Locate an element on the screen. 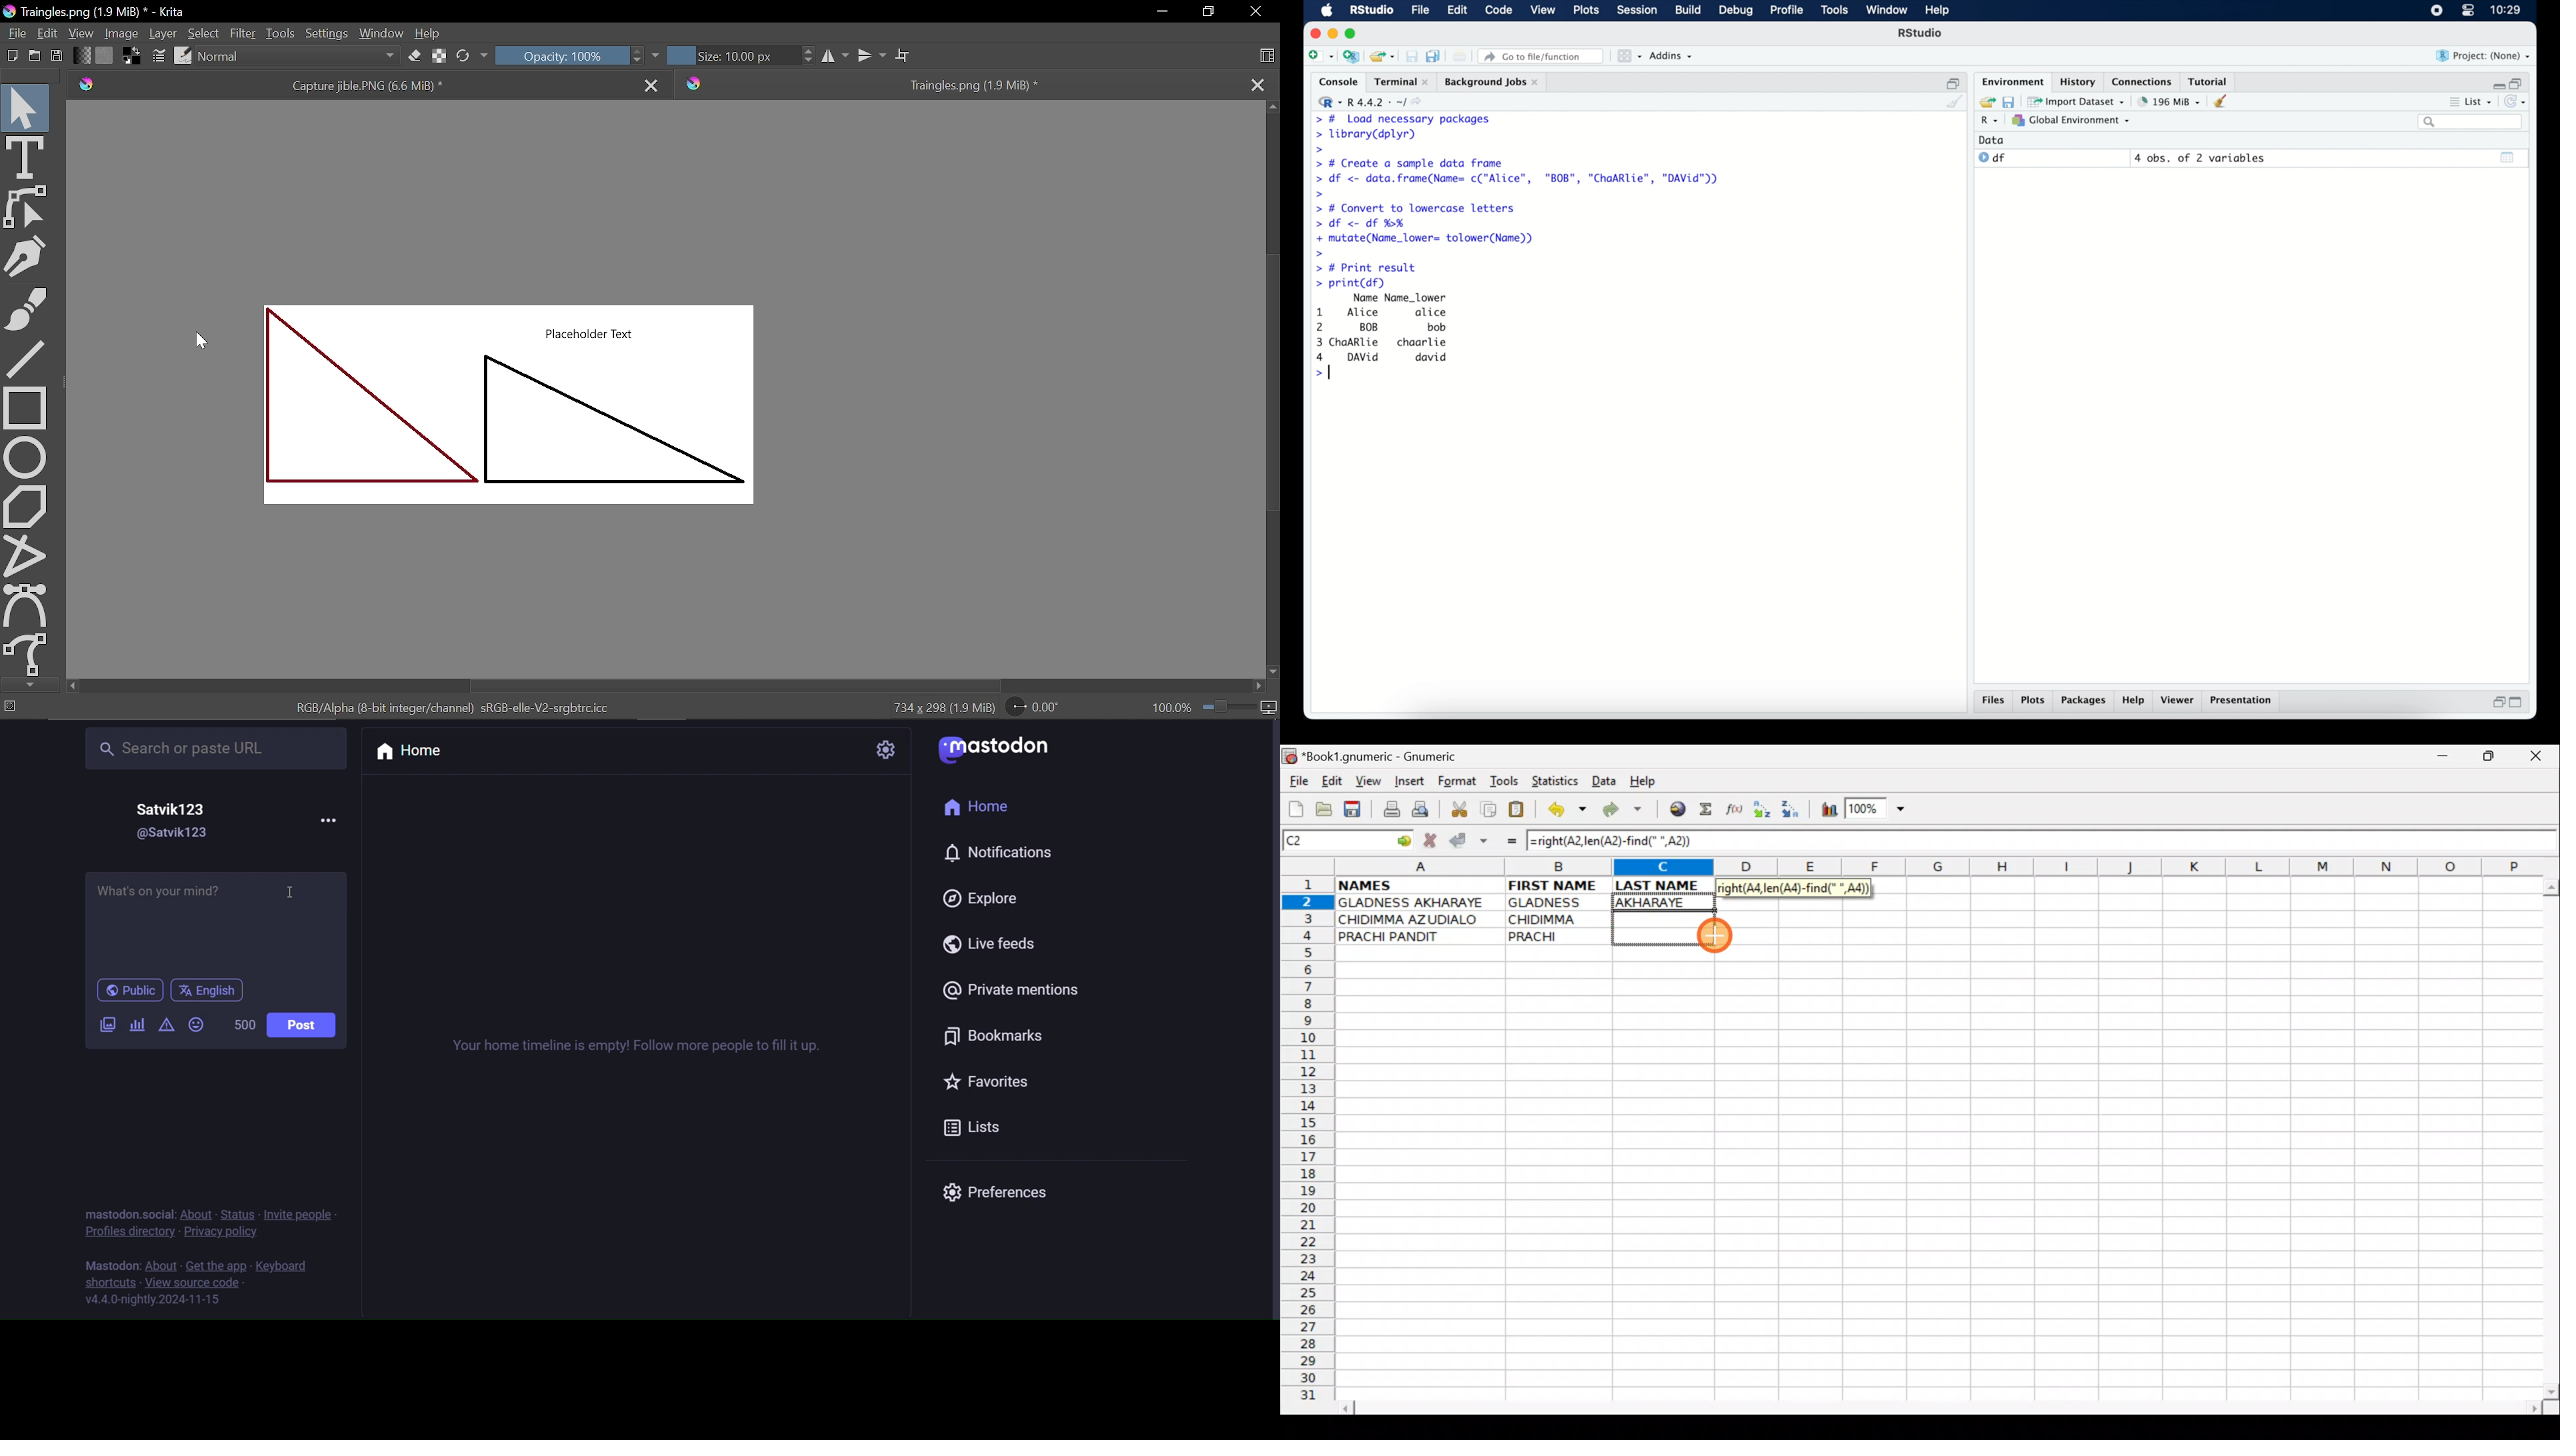 The height and width of the screenshot is (1456, 2576). more is located at coordinates (321, 819).